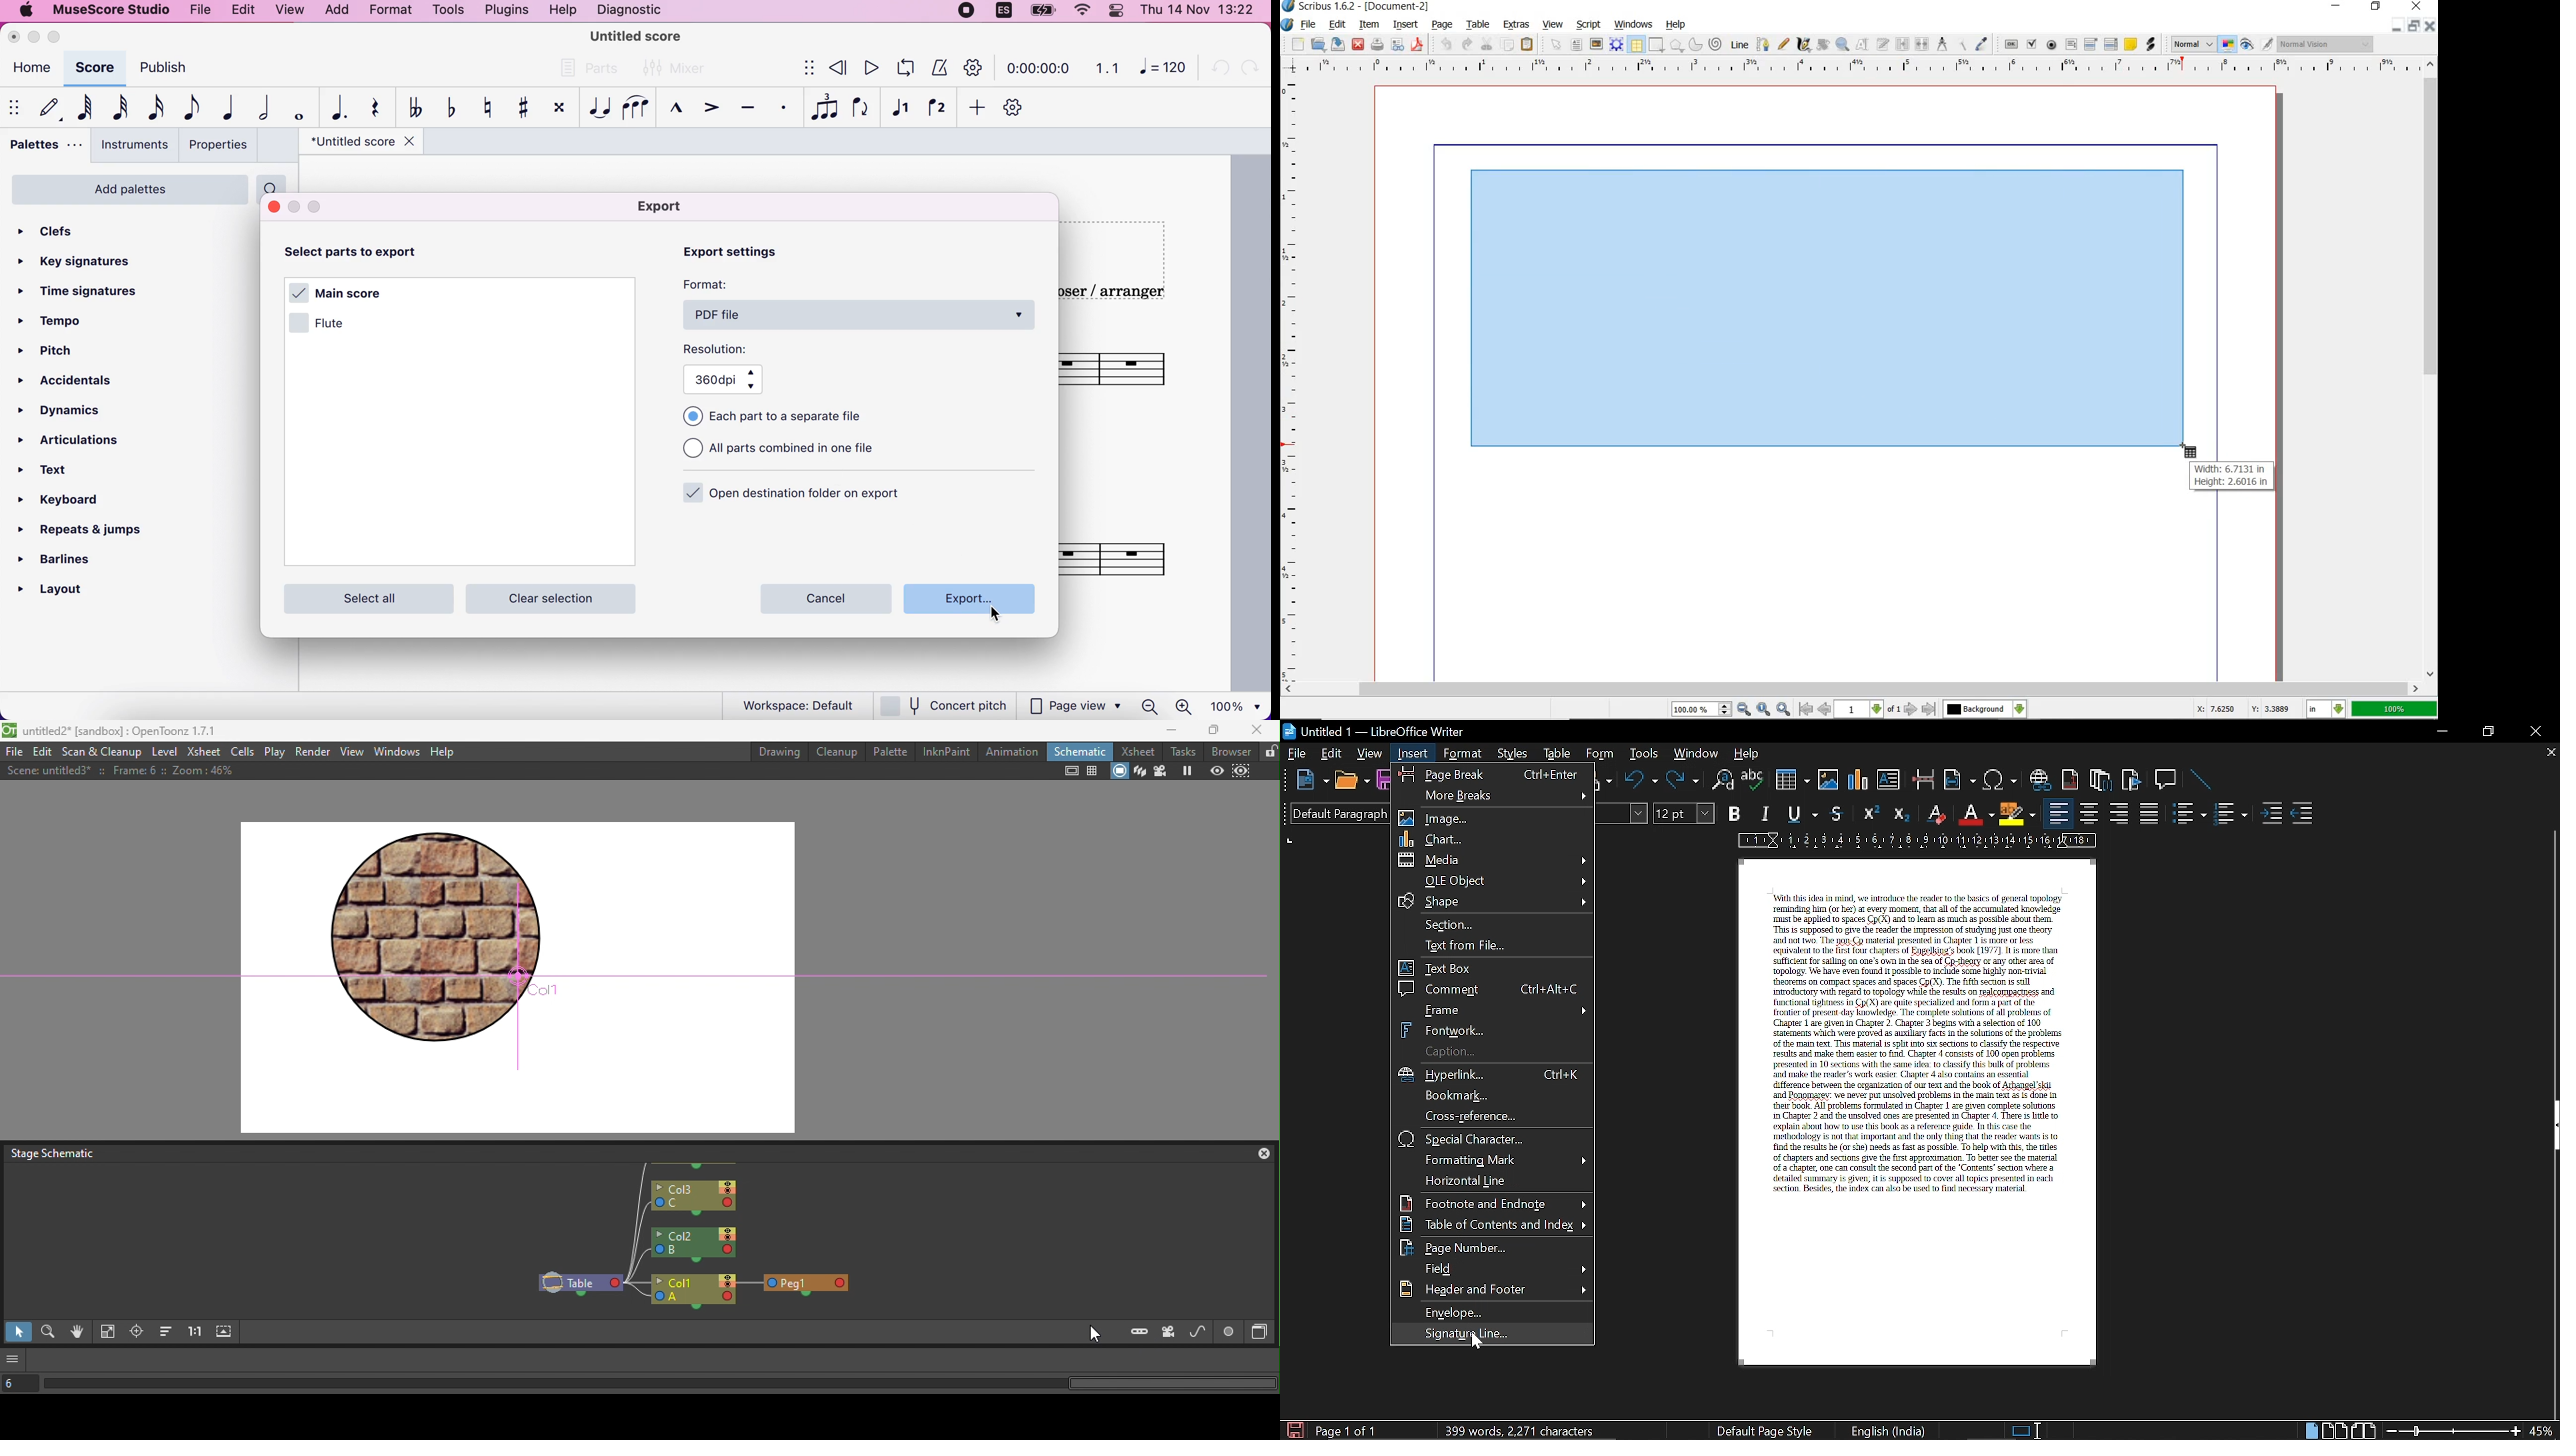 The height and width of the screenshot is (1456, 2576). Describe the element at coordinates (165, 1334) in the screenshot. I see `Reorder nodes` at that location.